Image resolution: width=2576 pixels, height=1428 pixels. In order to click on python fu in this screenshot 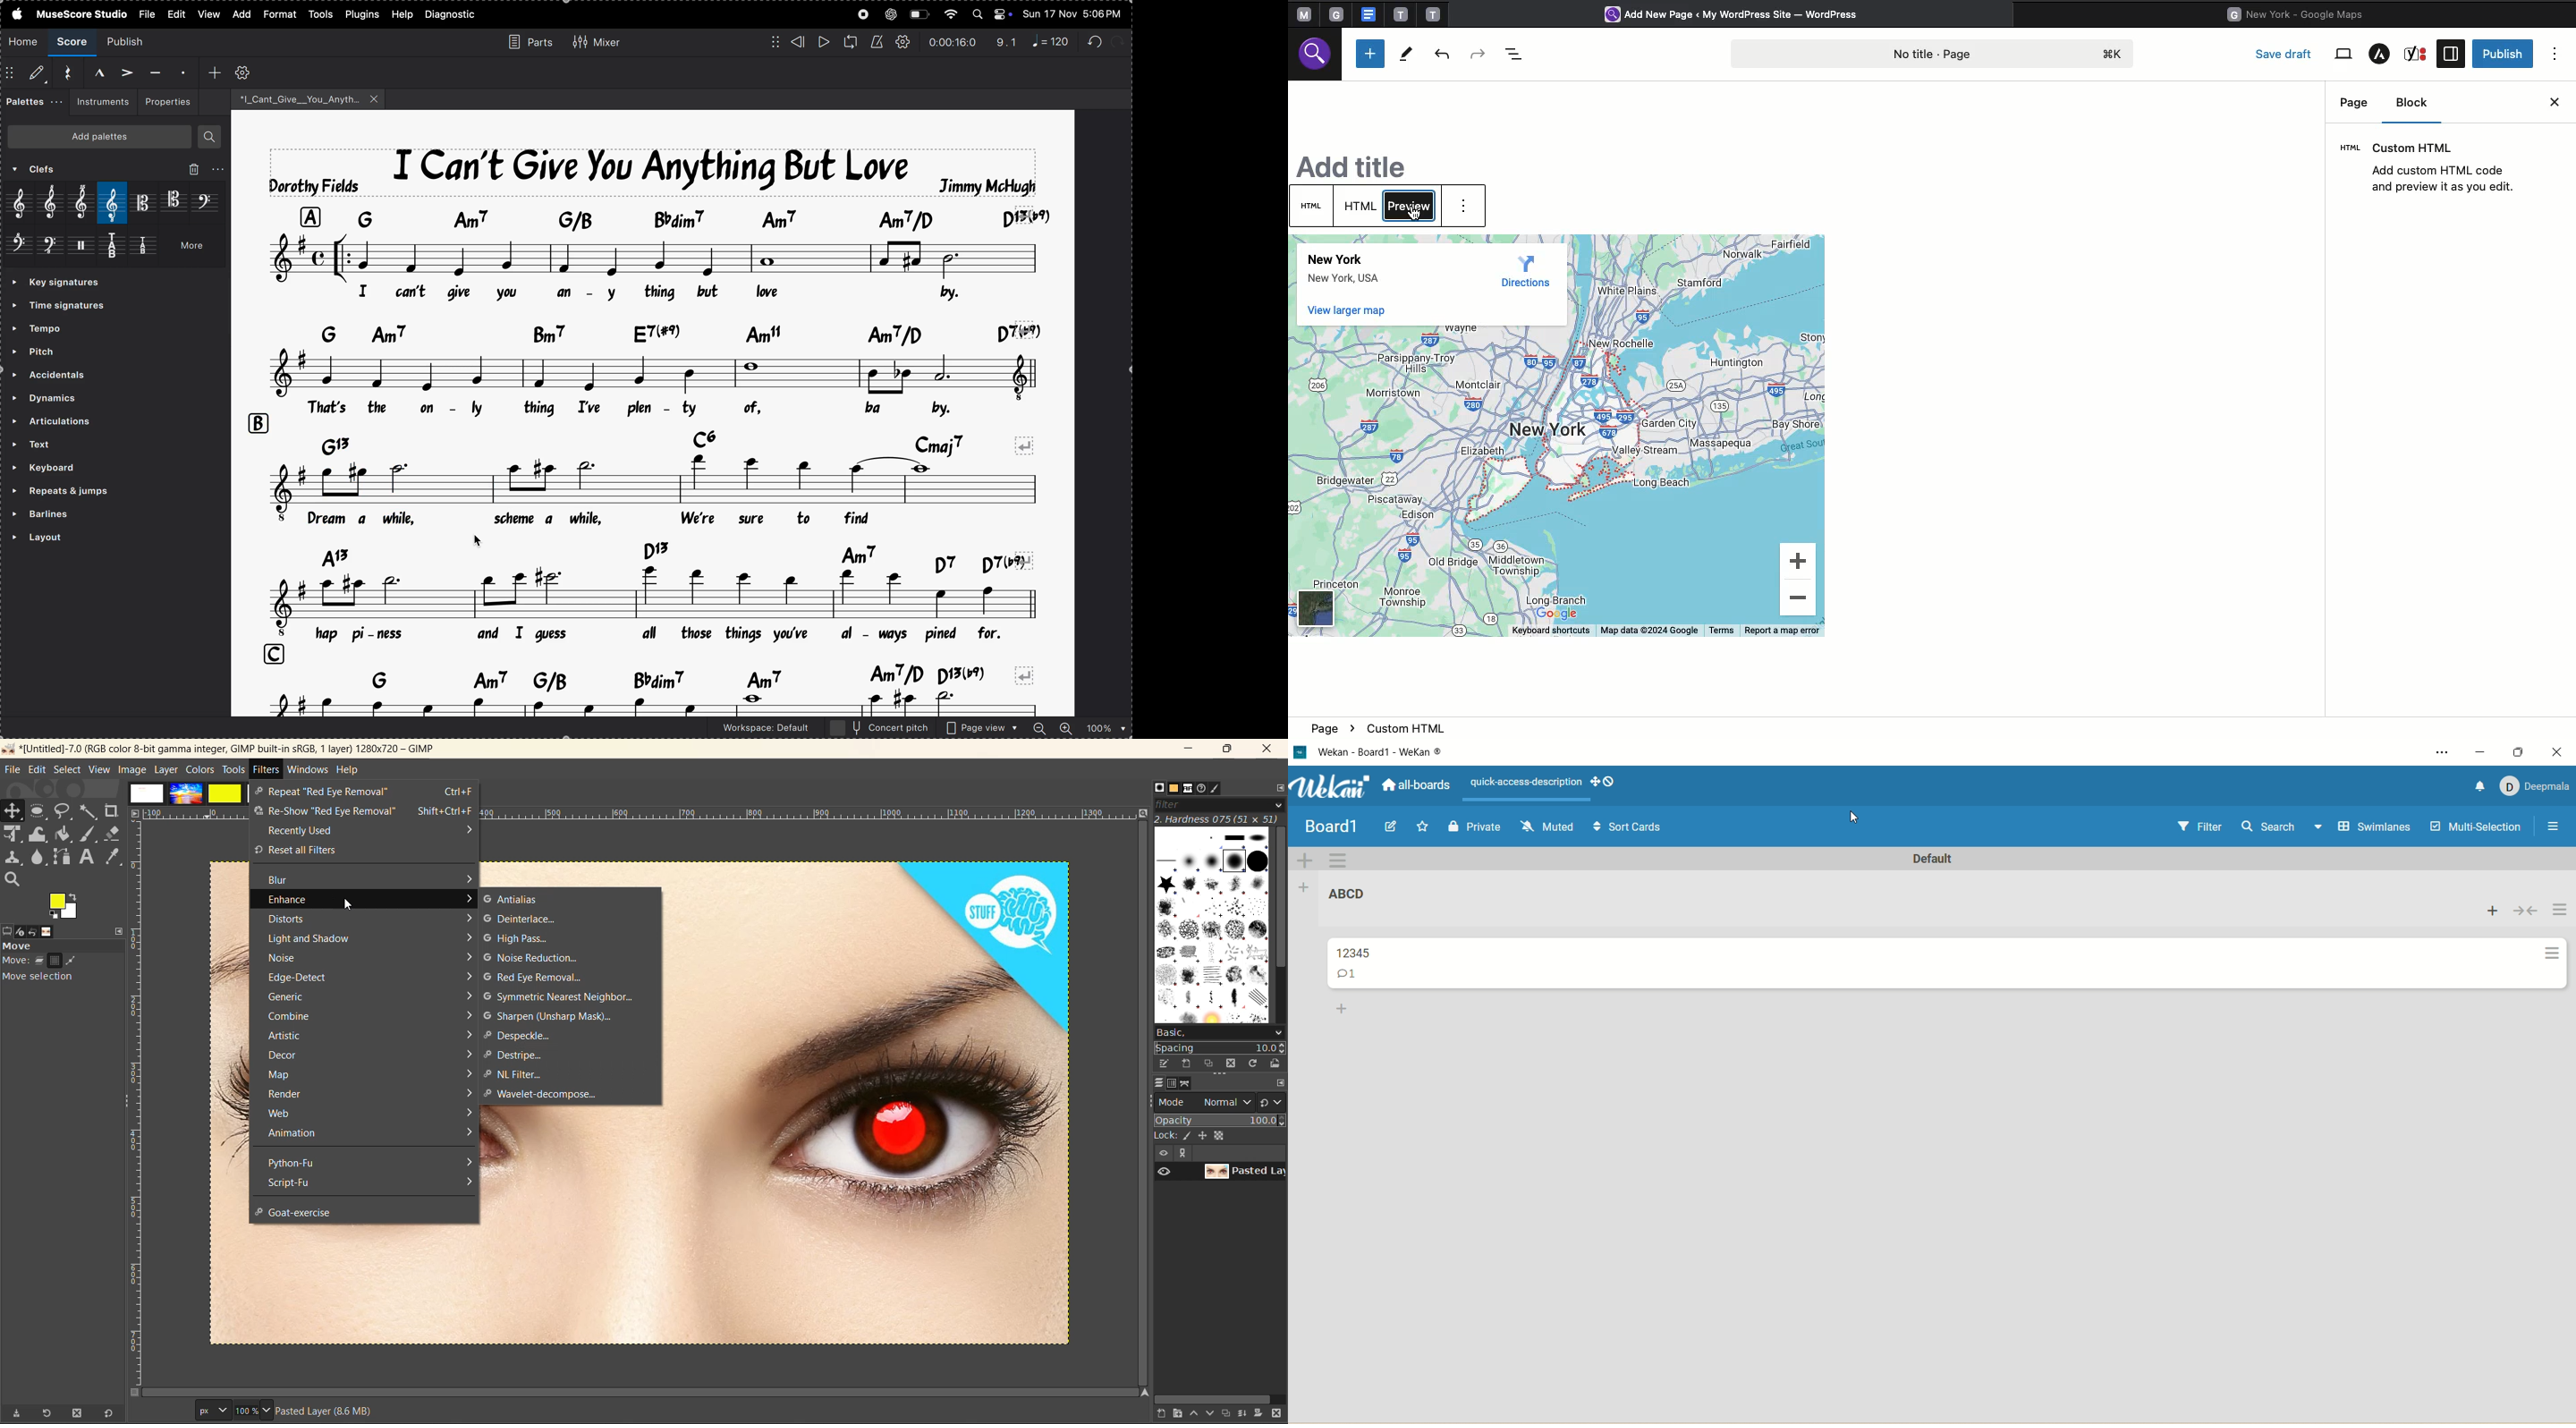, I will do `click(367, 1163)`.